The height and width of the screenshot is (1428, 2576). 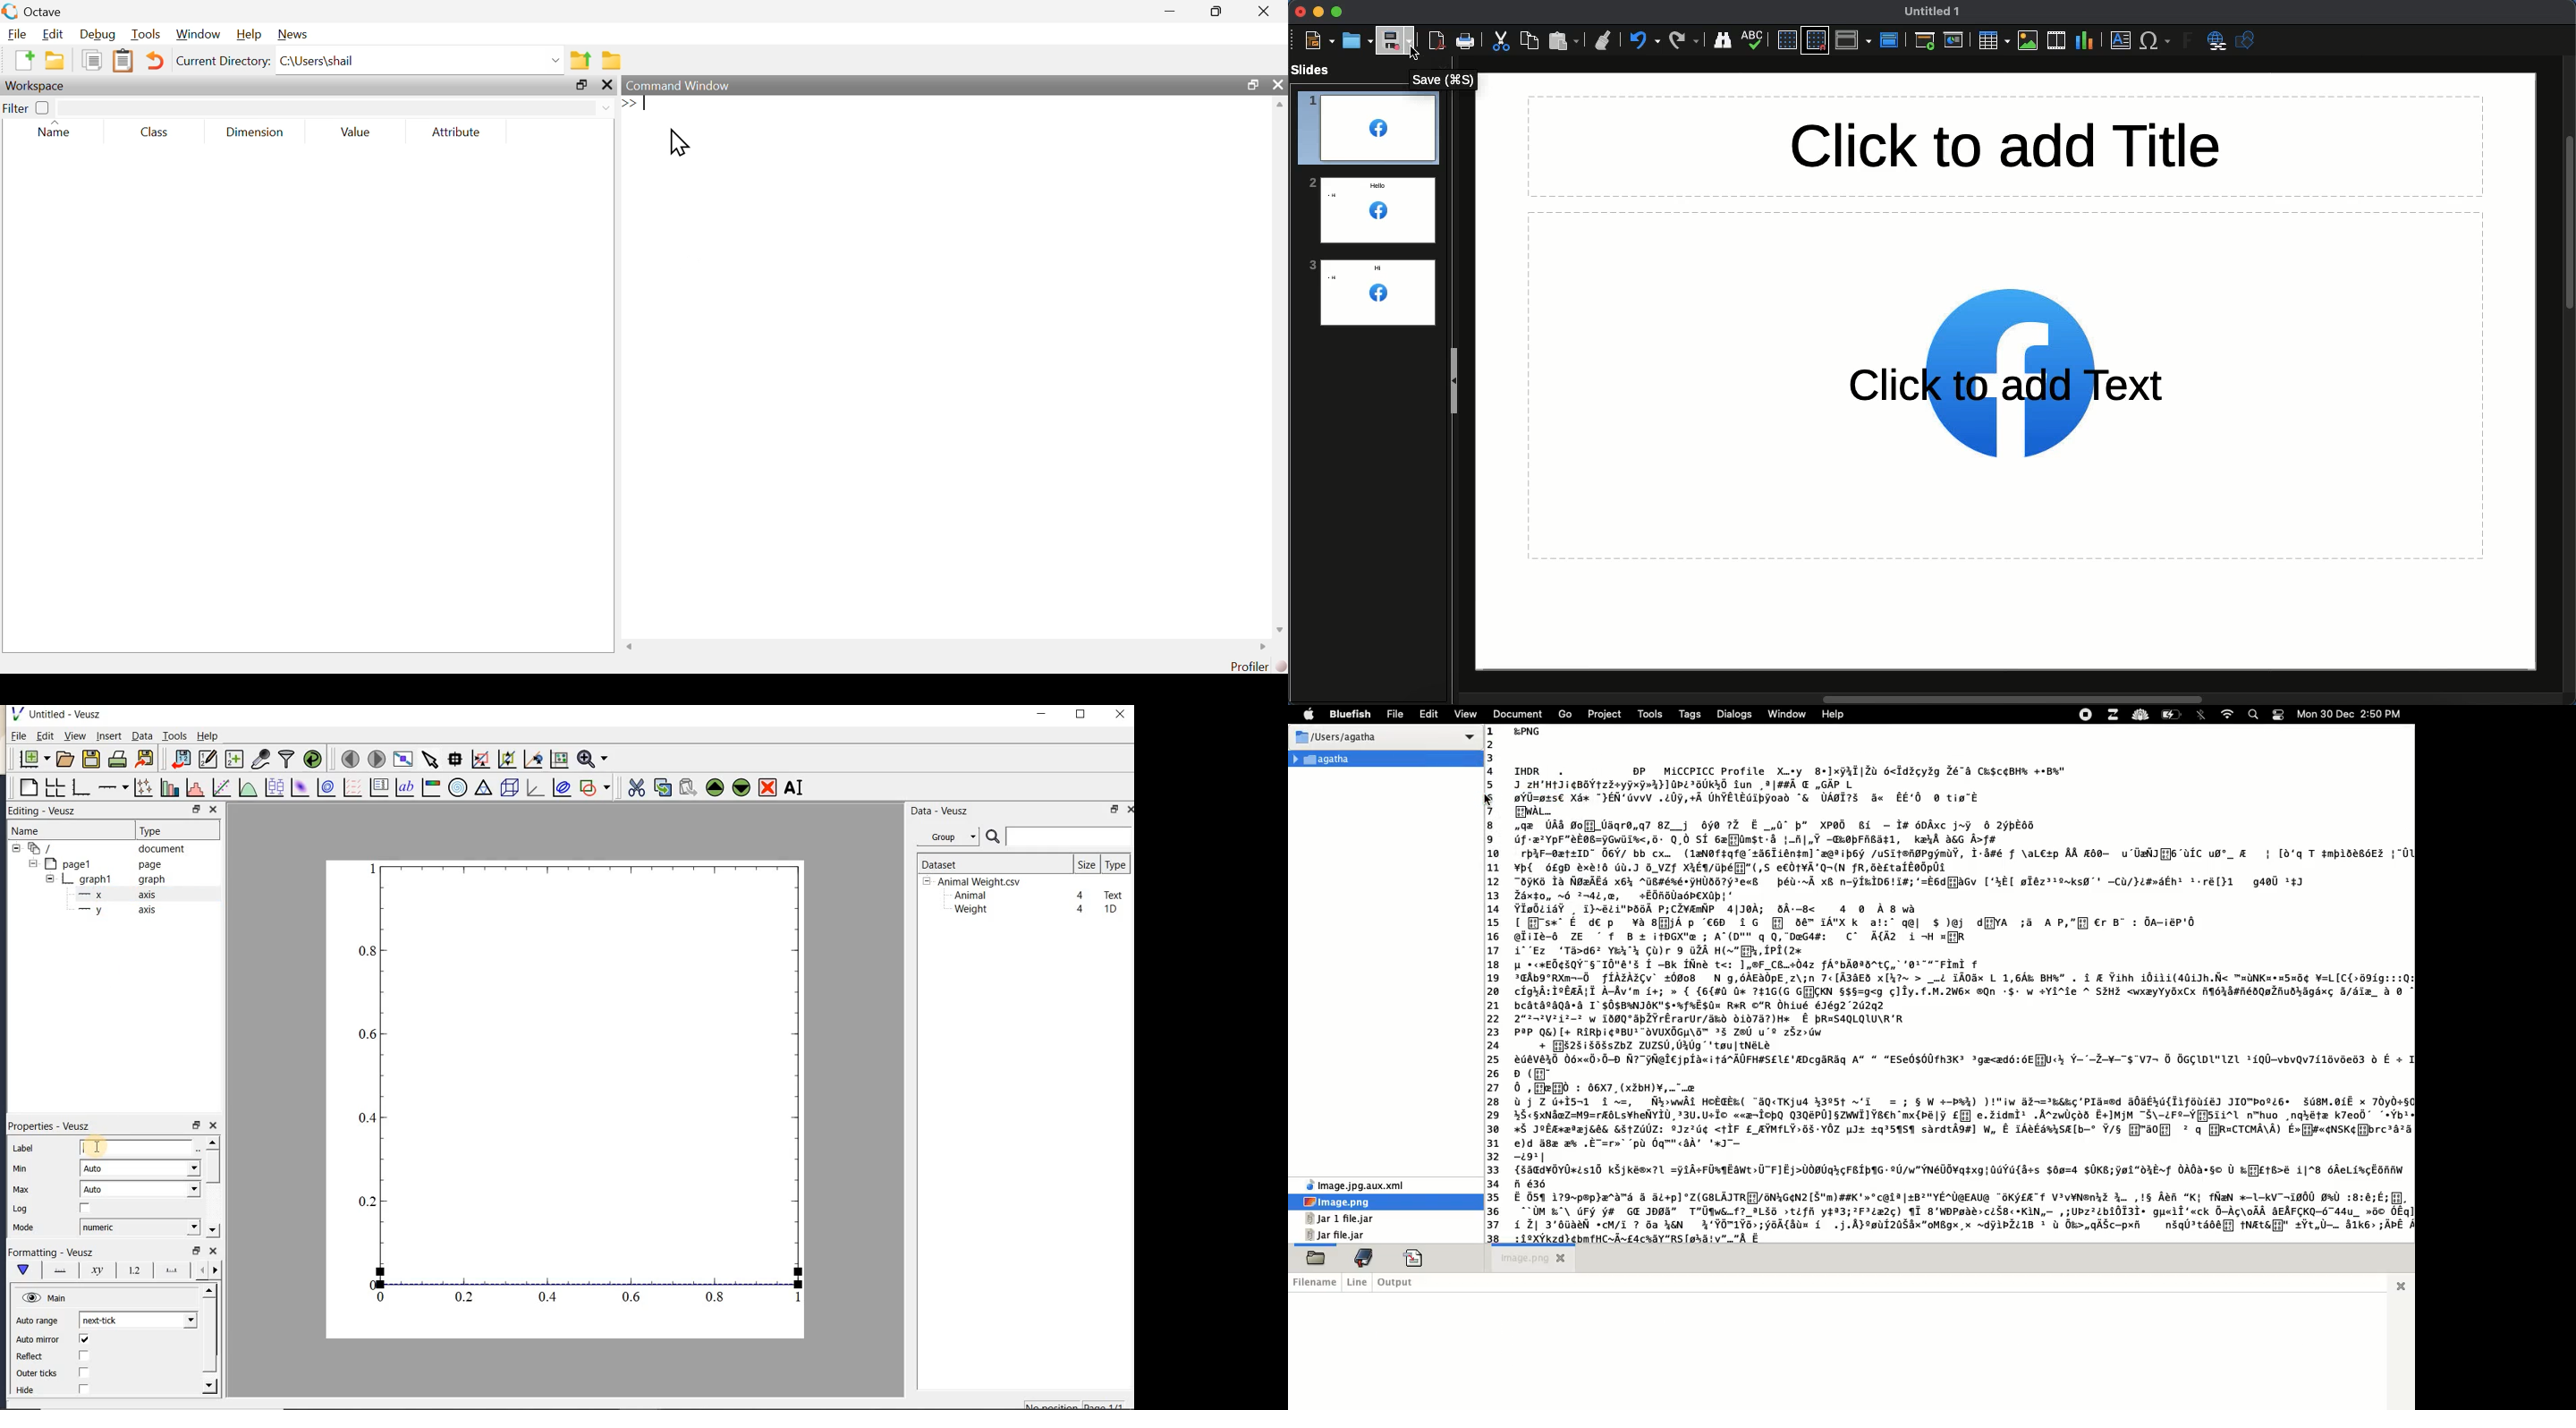 What do you see at coordinates (1411, 55) in the screenshot?
I see `cursor` at bounding box center [1411, 55].